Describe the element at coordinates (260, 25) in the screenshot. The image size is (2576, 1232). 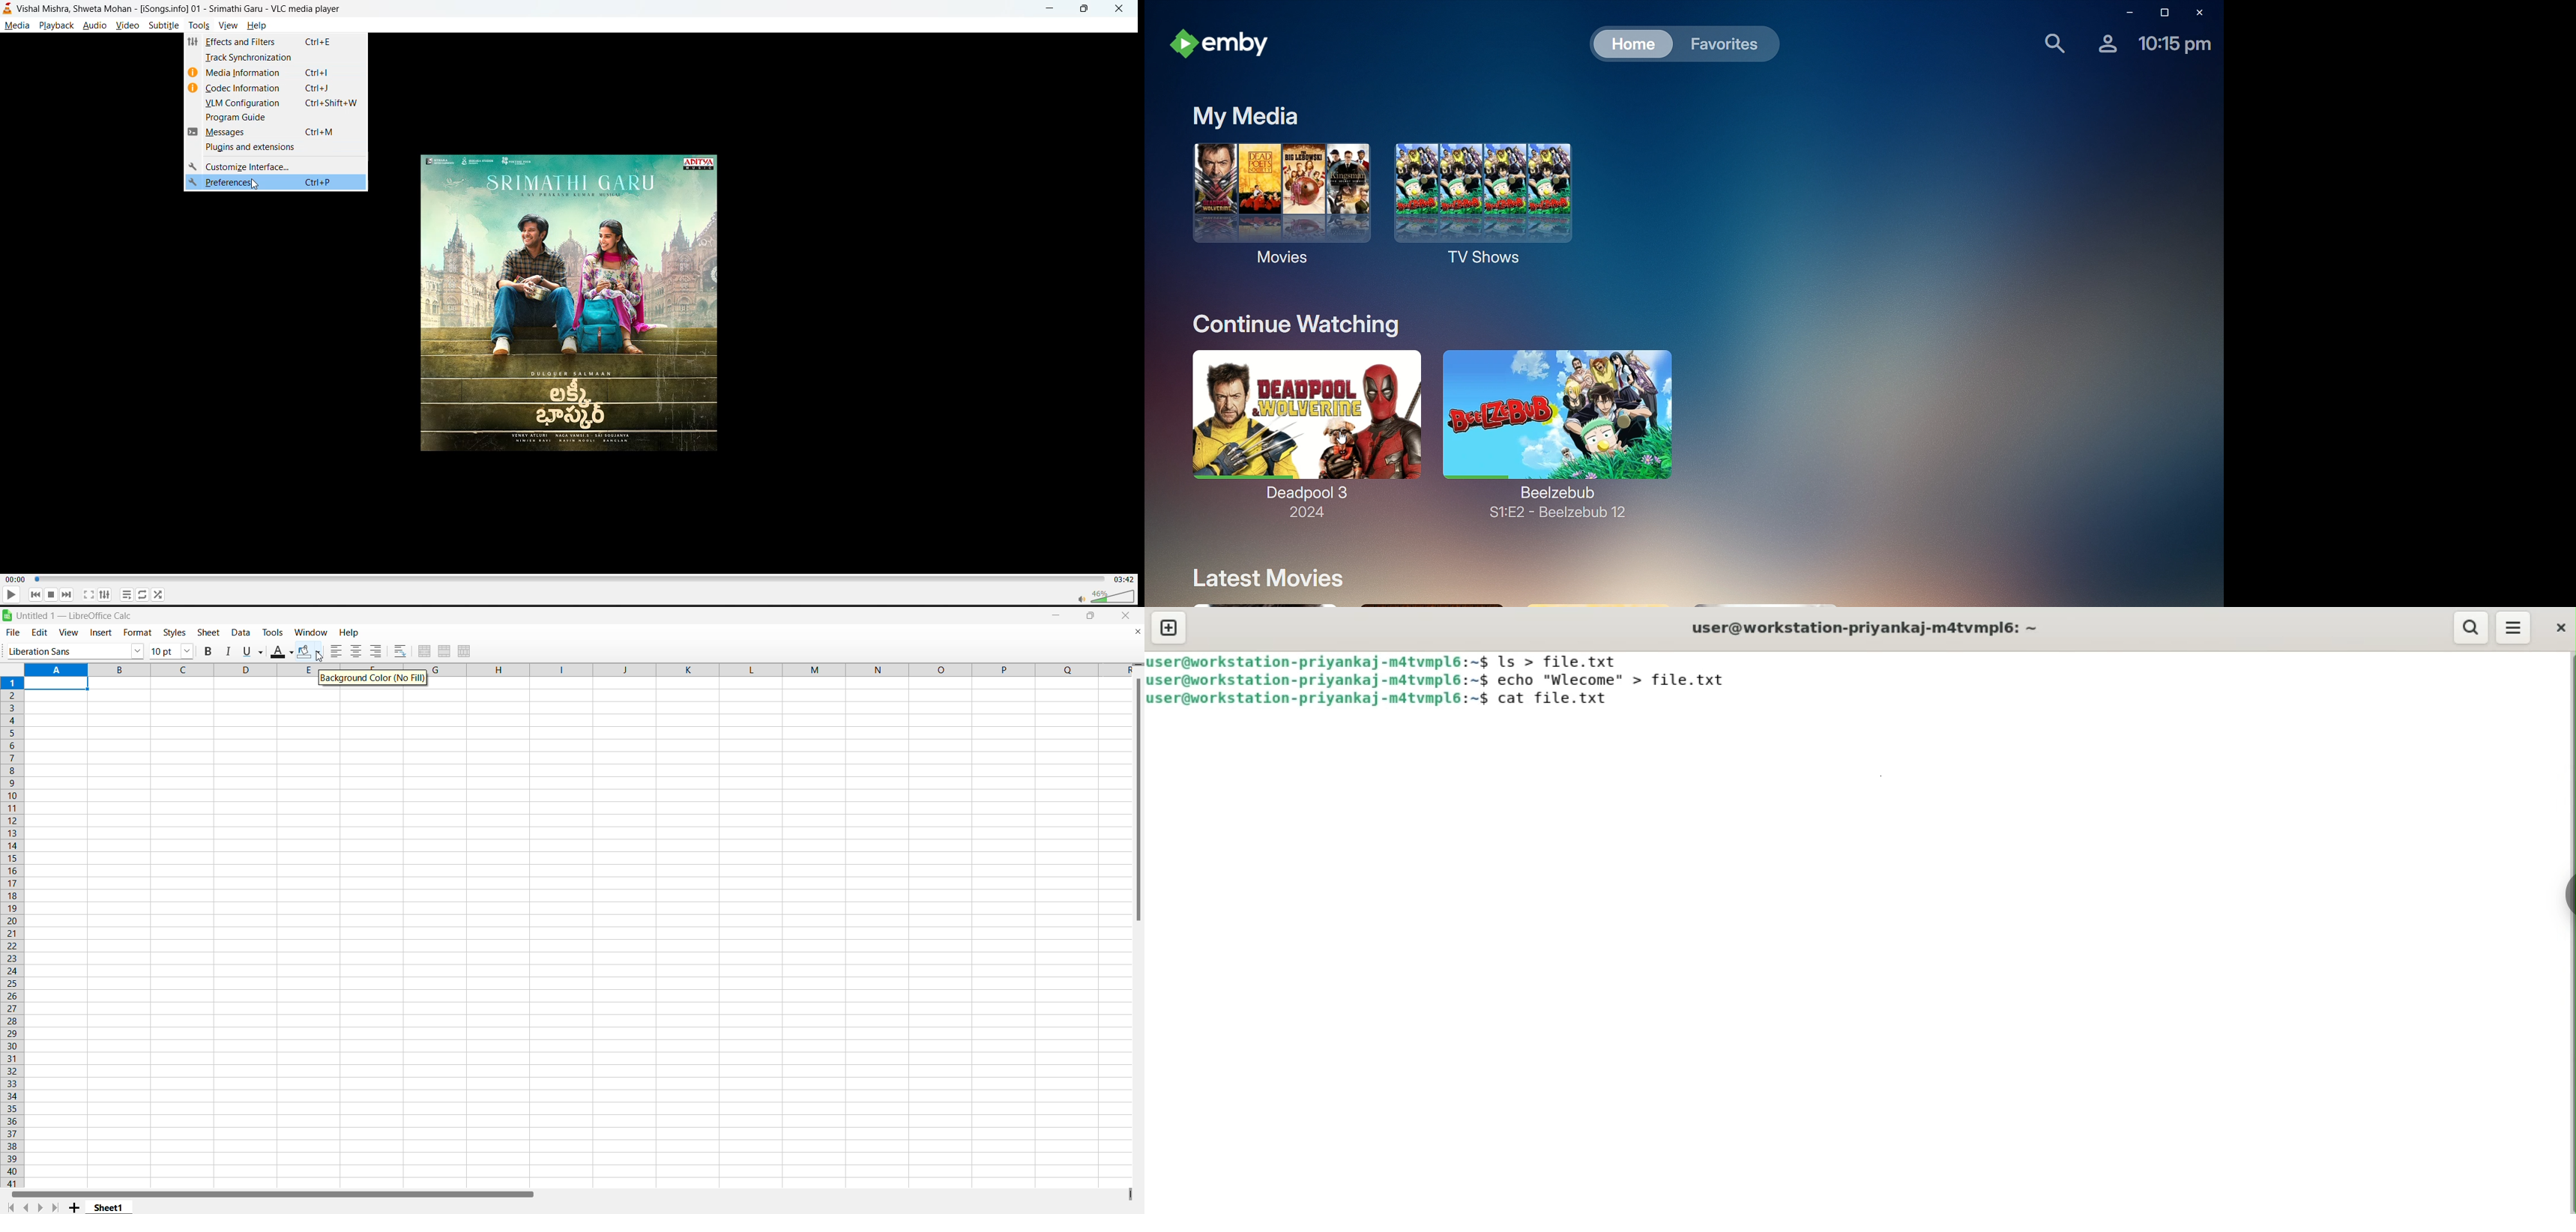
I see `help` at that location.